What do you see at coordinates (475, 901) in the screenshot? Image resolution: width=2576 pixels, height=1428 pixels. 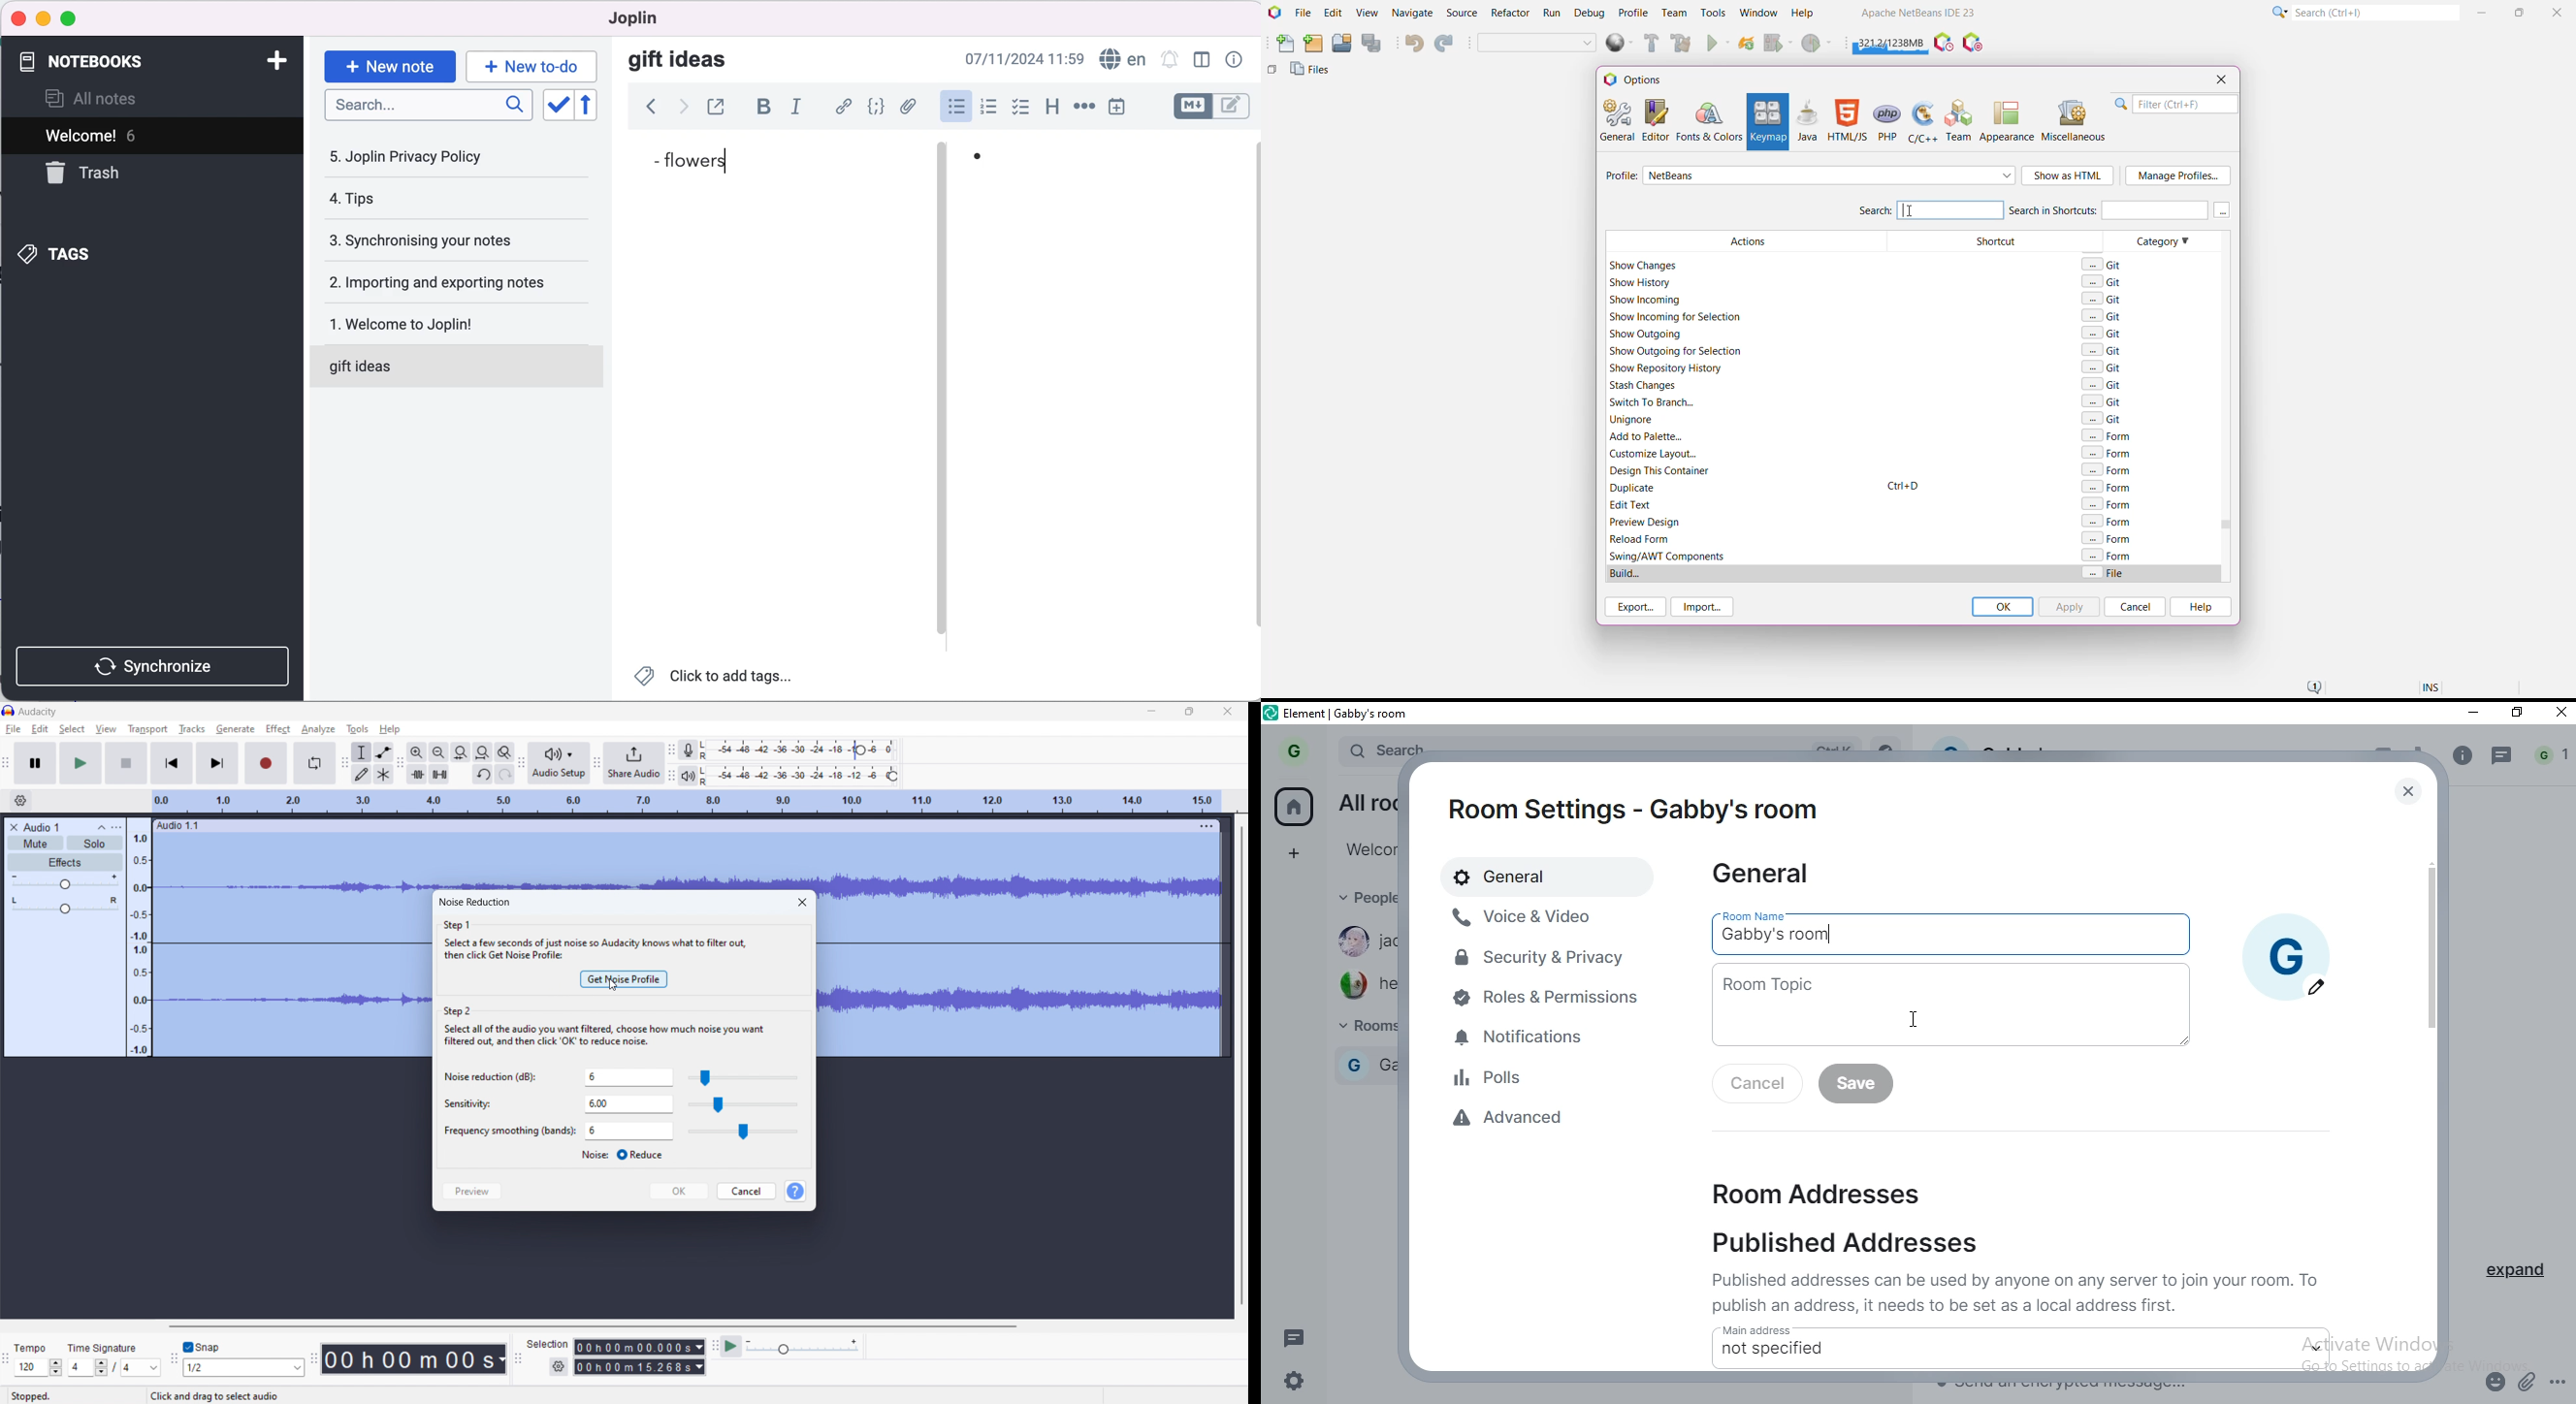 I see `noise reduction dialogbox` at bounding box center [475, 901].